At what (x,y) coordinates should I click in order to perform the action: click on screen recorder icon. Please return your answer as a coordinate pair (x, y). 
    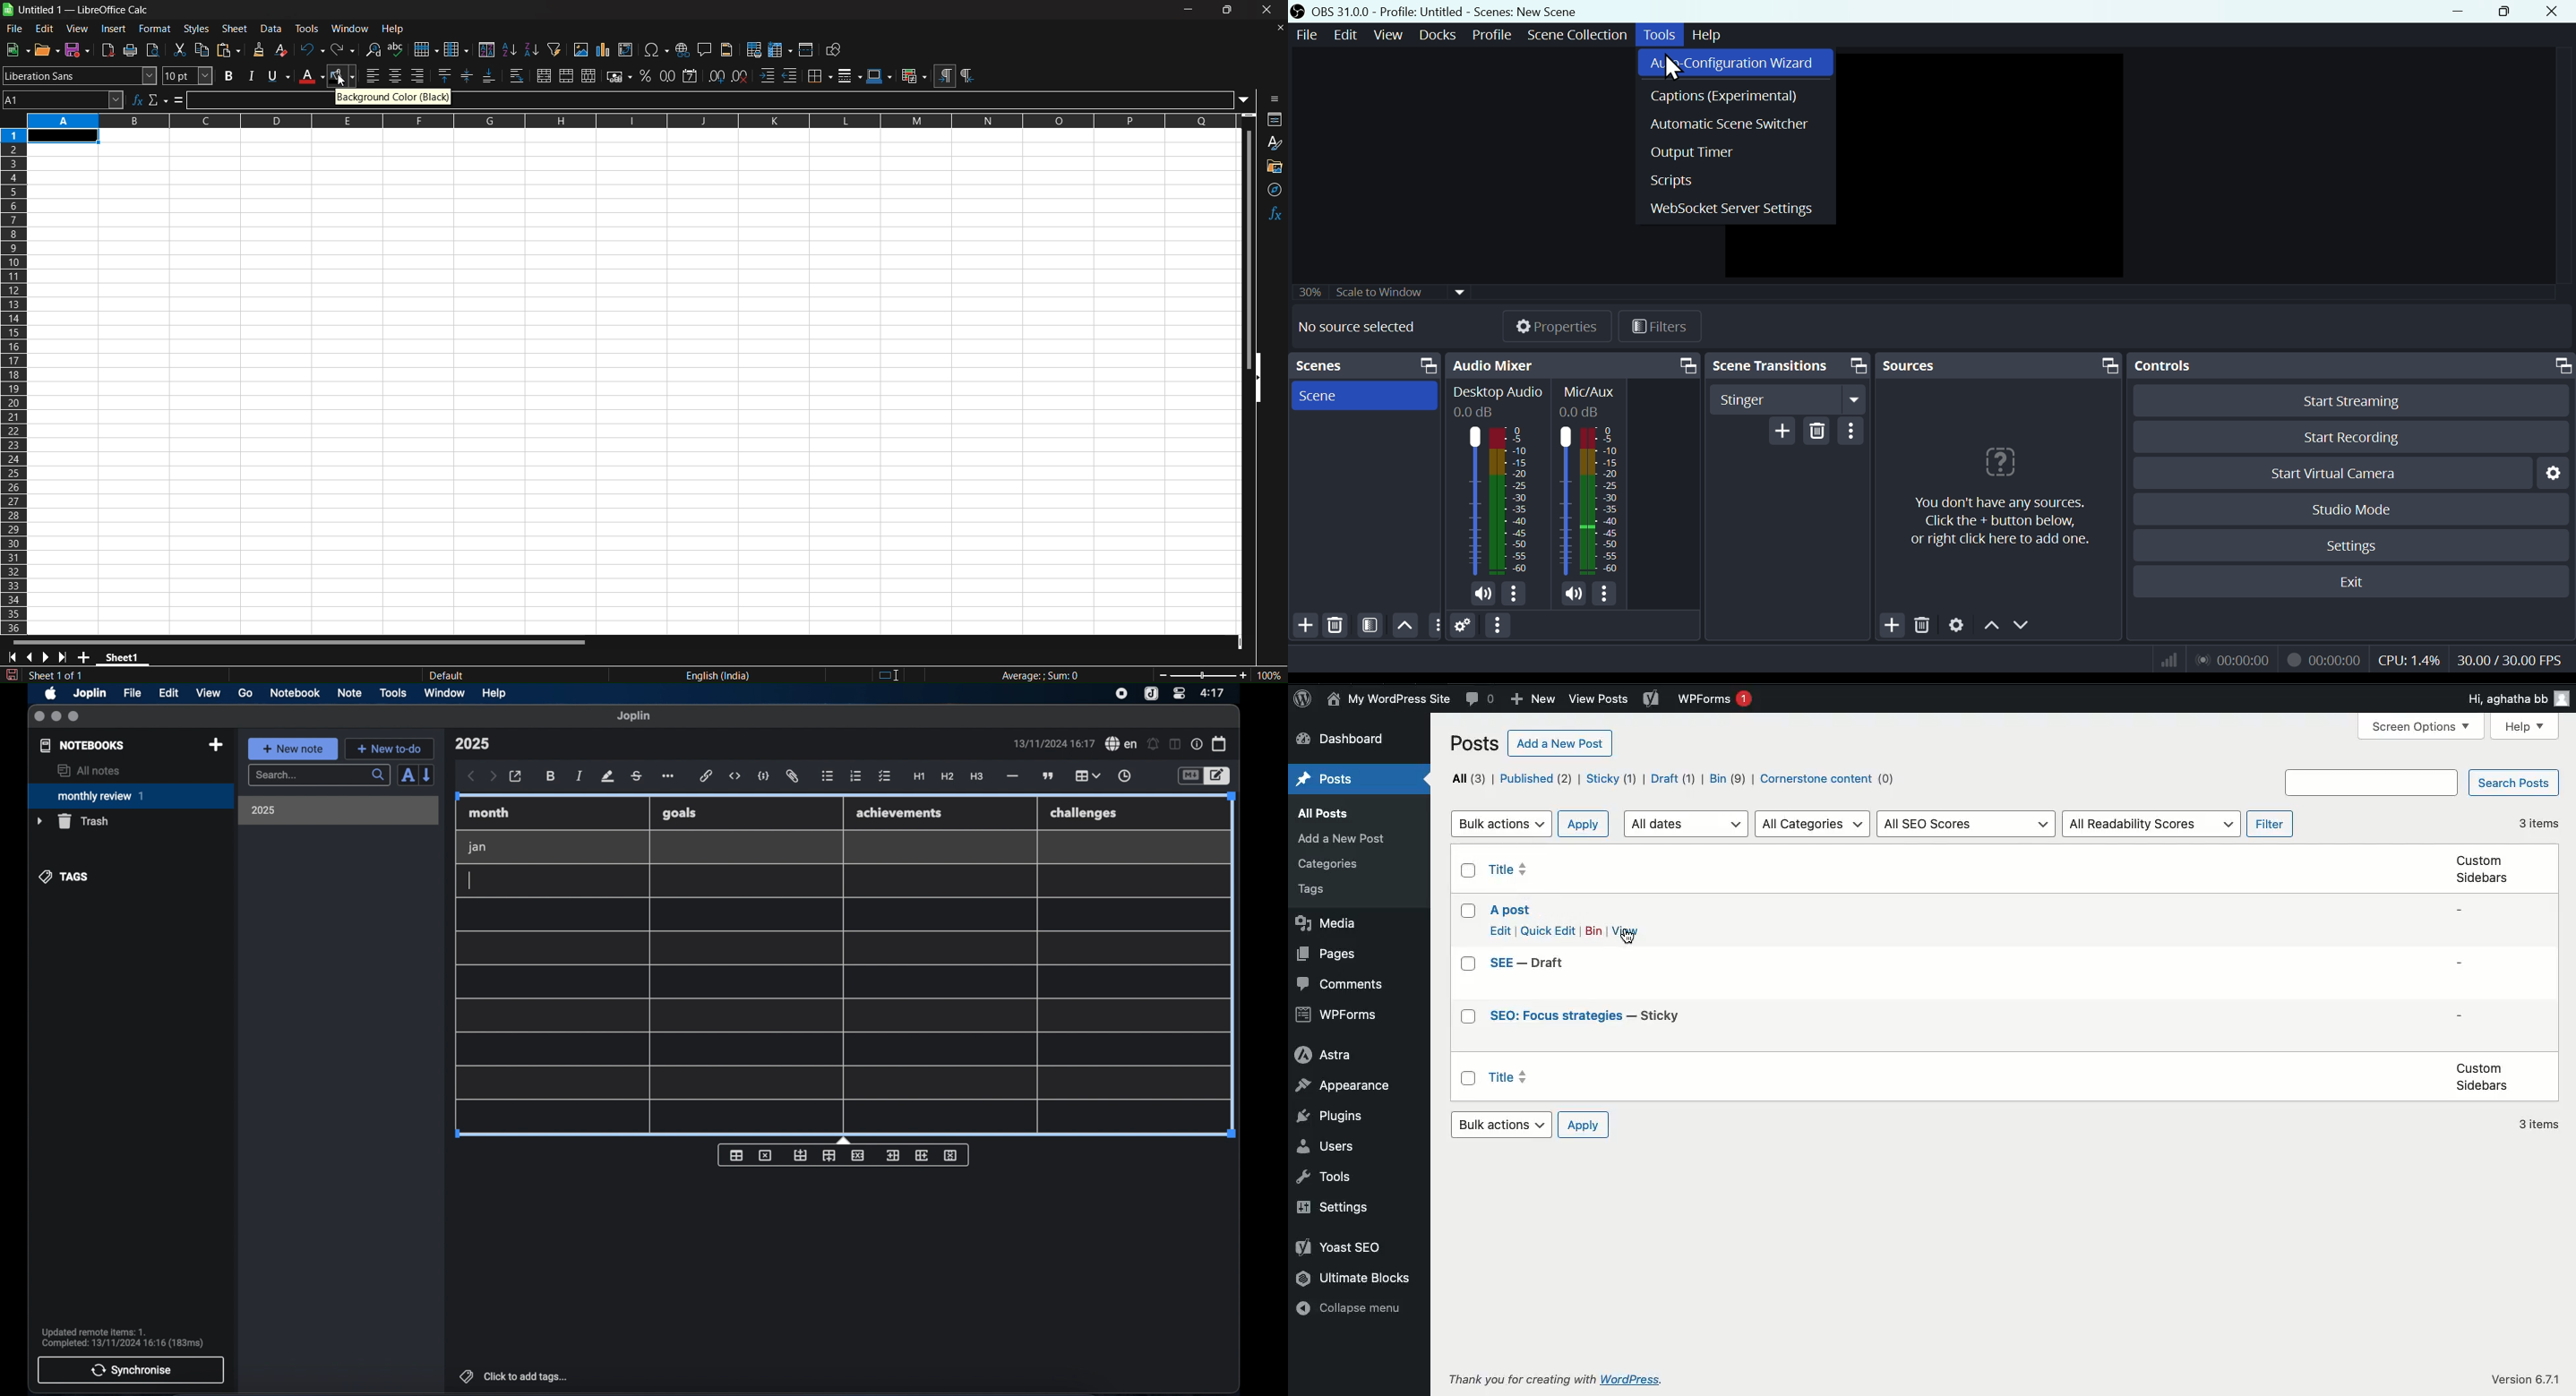
    Looking at the image, I should click on (1122, 694).